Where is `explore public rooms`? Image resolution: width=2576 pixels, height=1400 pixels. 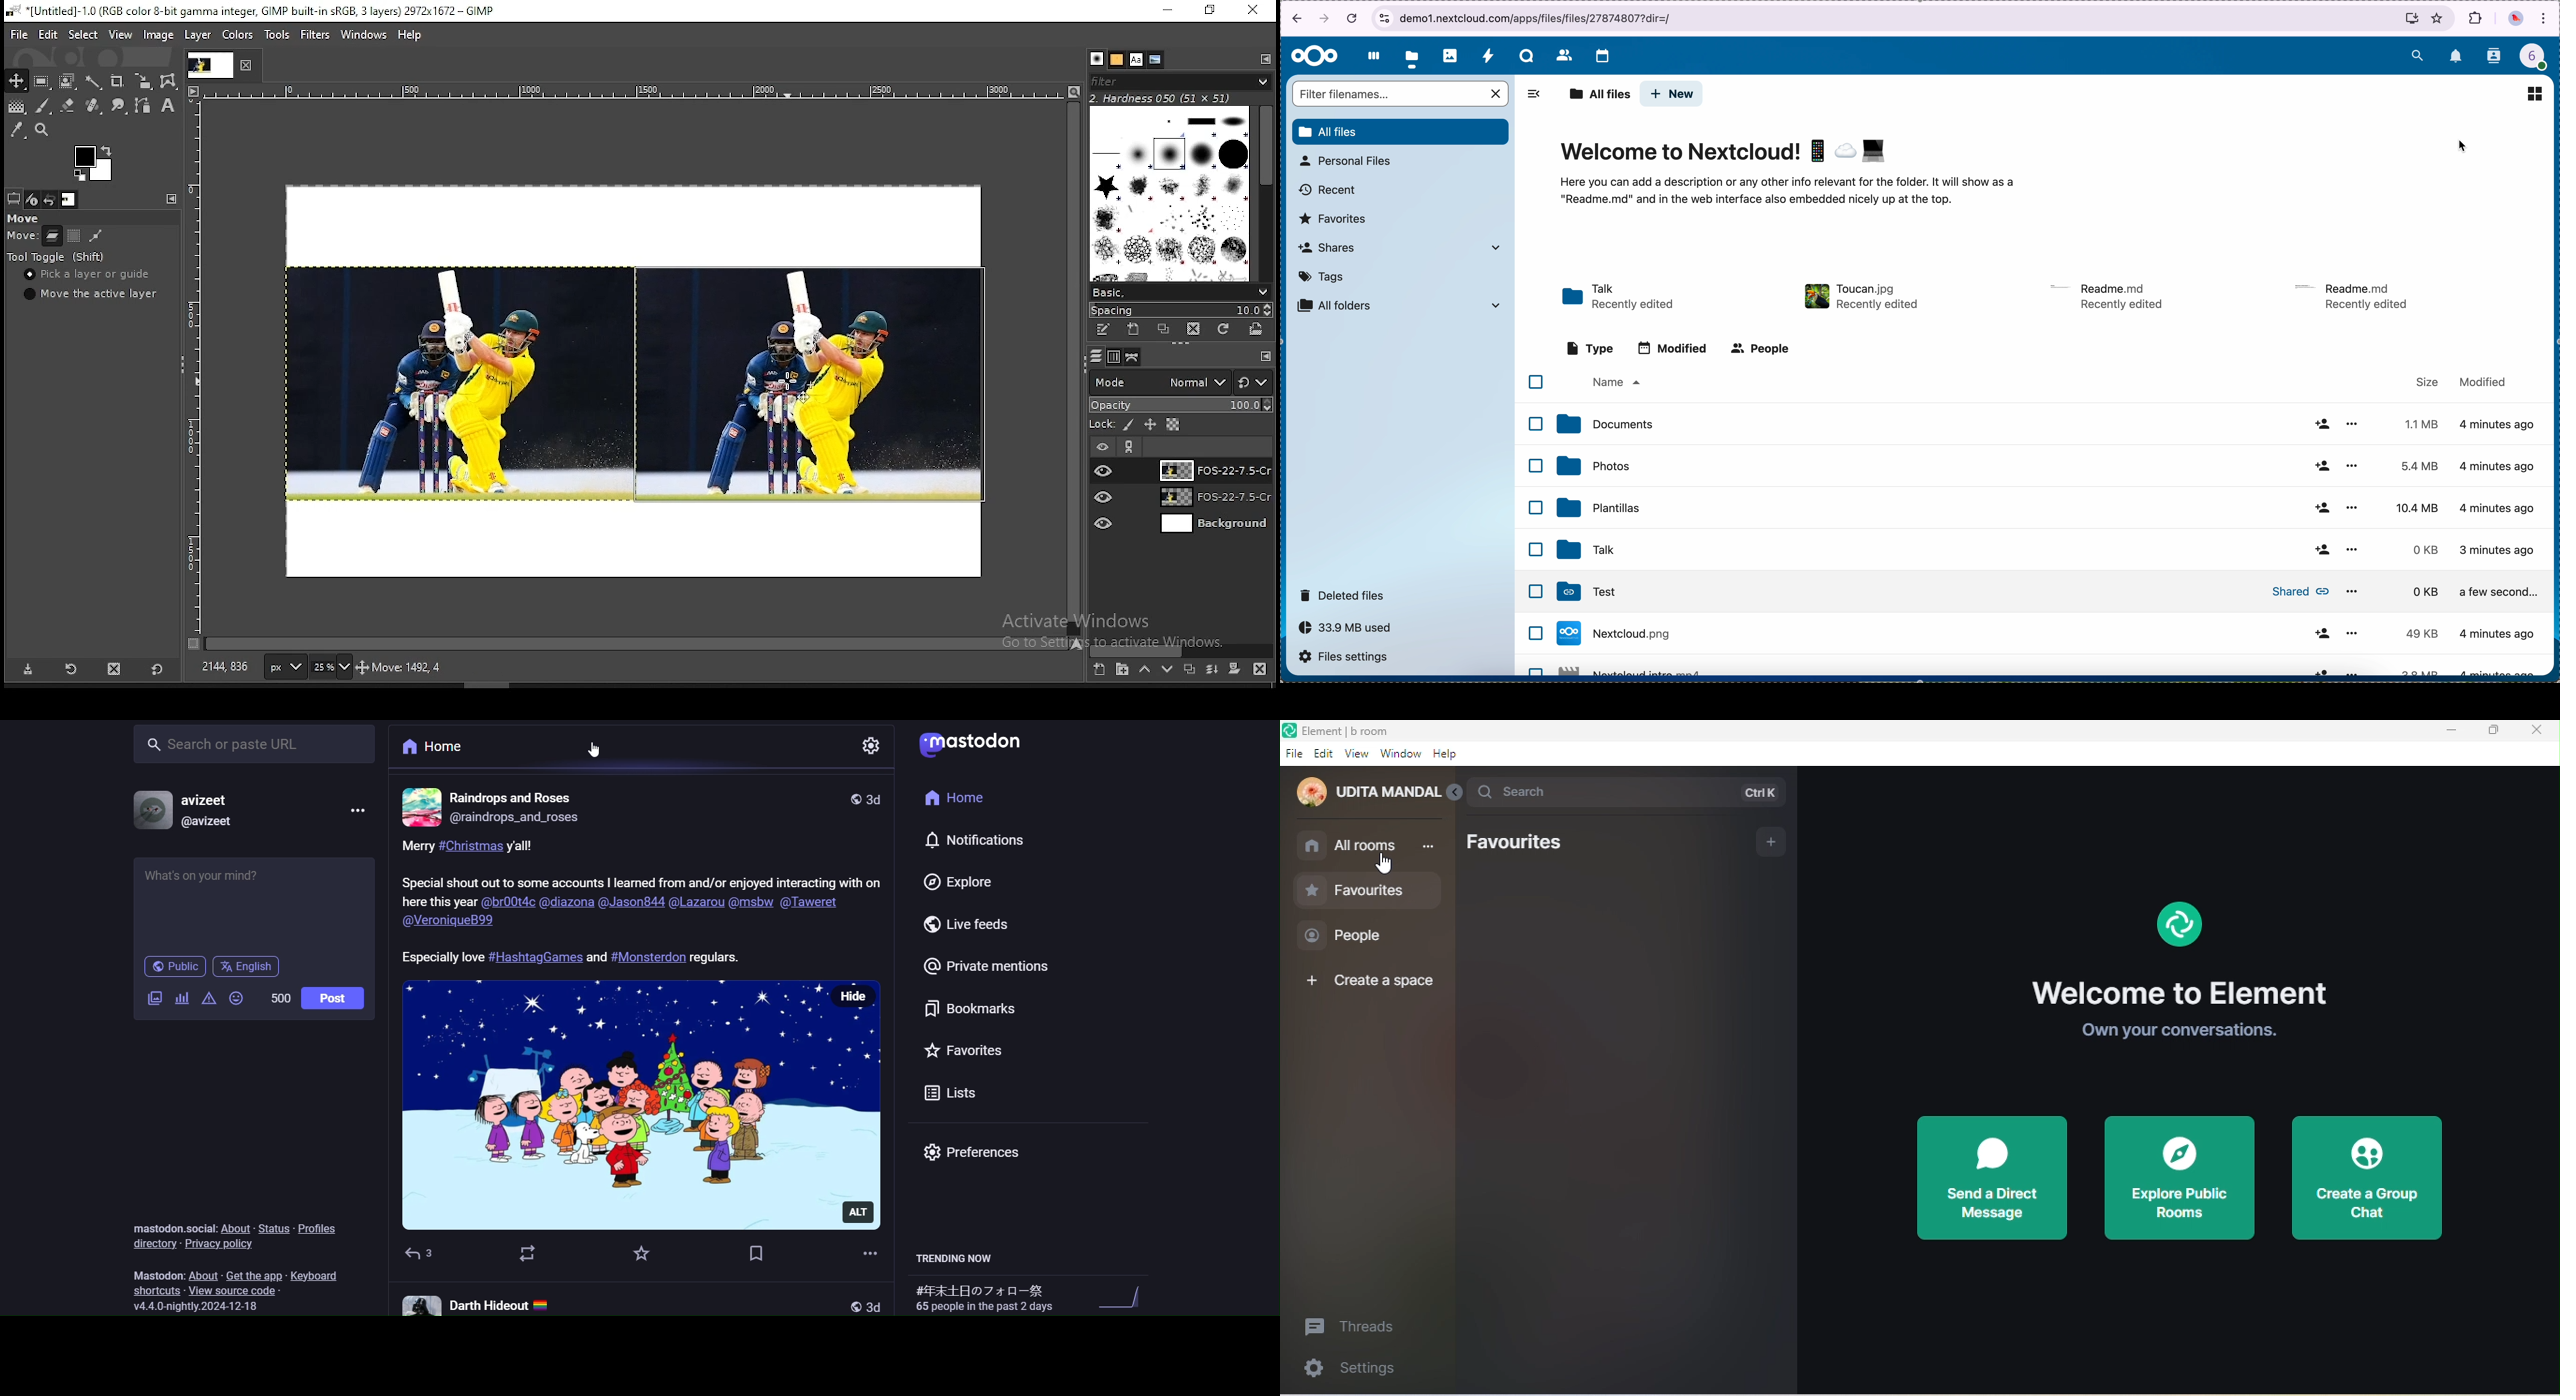 explore public rooms is located at coordinates (2182, 1178).